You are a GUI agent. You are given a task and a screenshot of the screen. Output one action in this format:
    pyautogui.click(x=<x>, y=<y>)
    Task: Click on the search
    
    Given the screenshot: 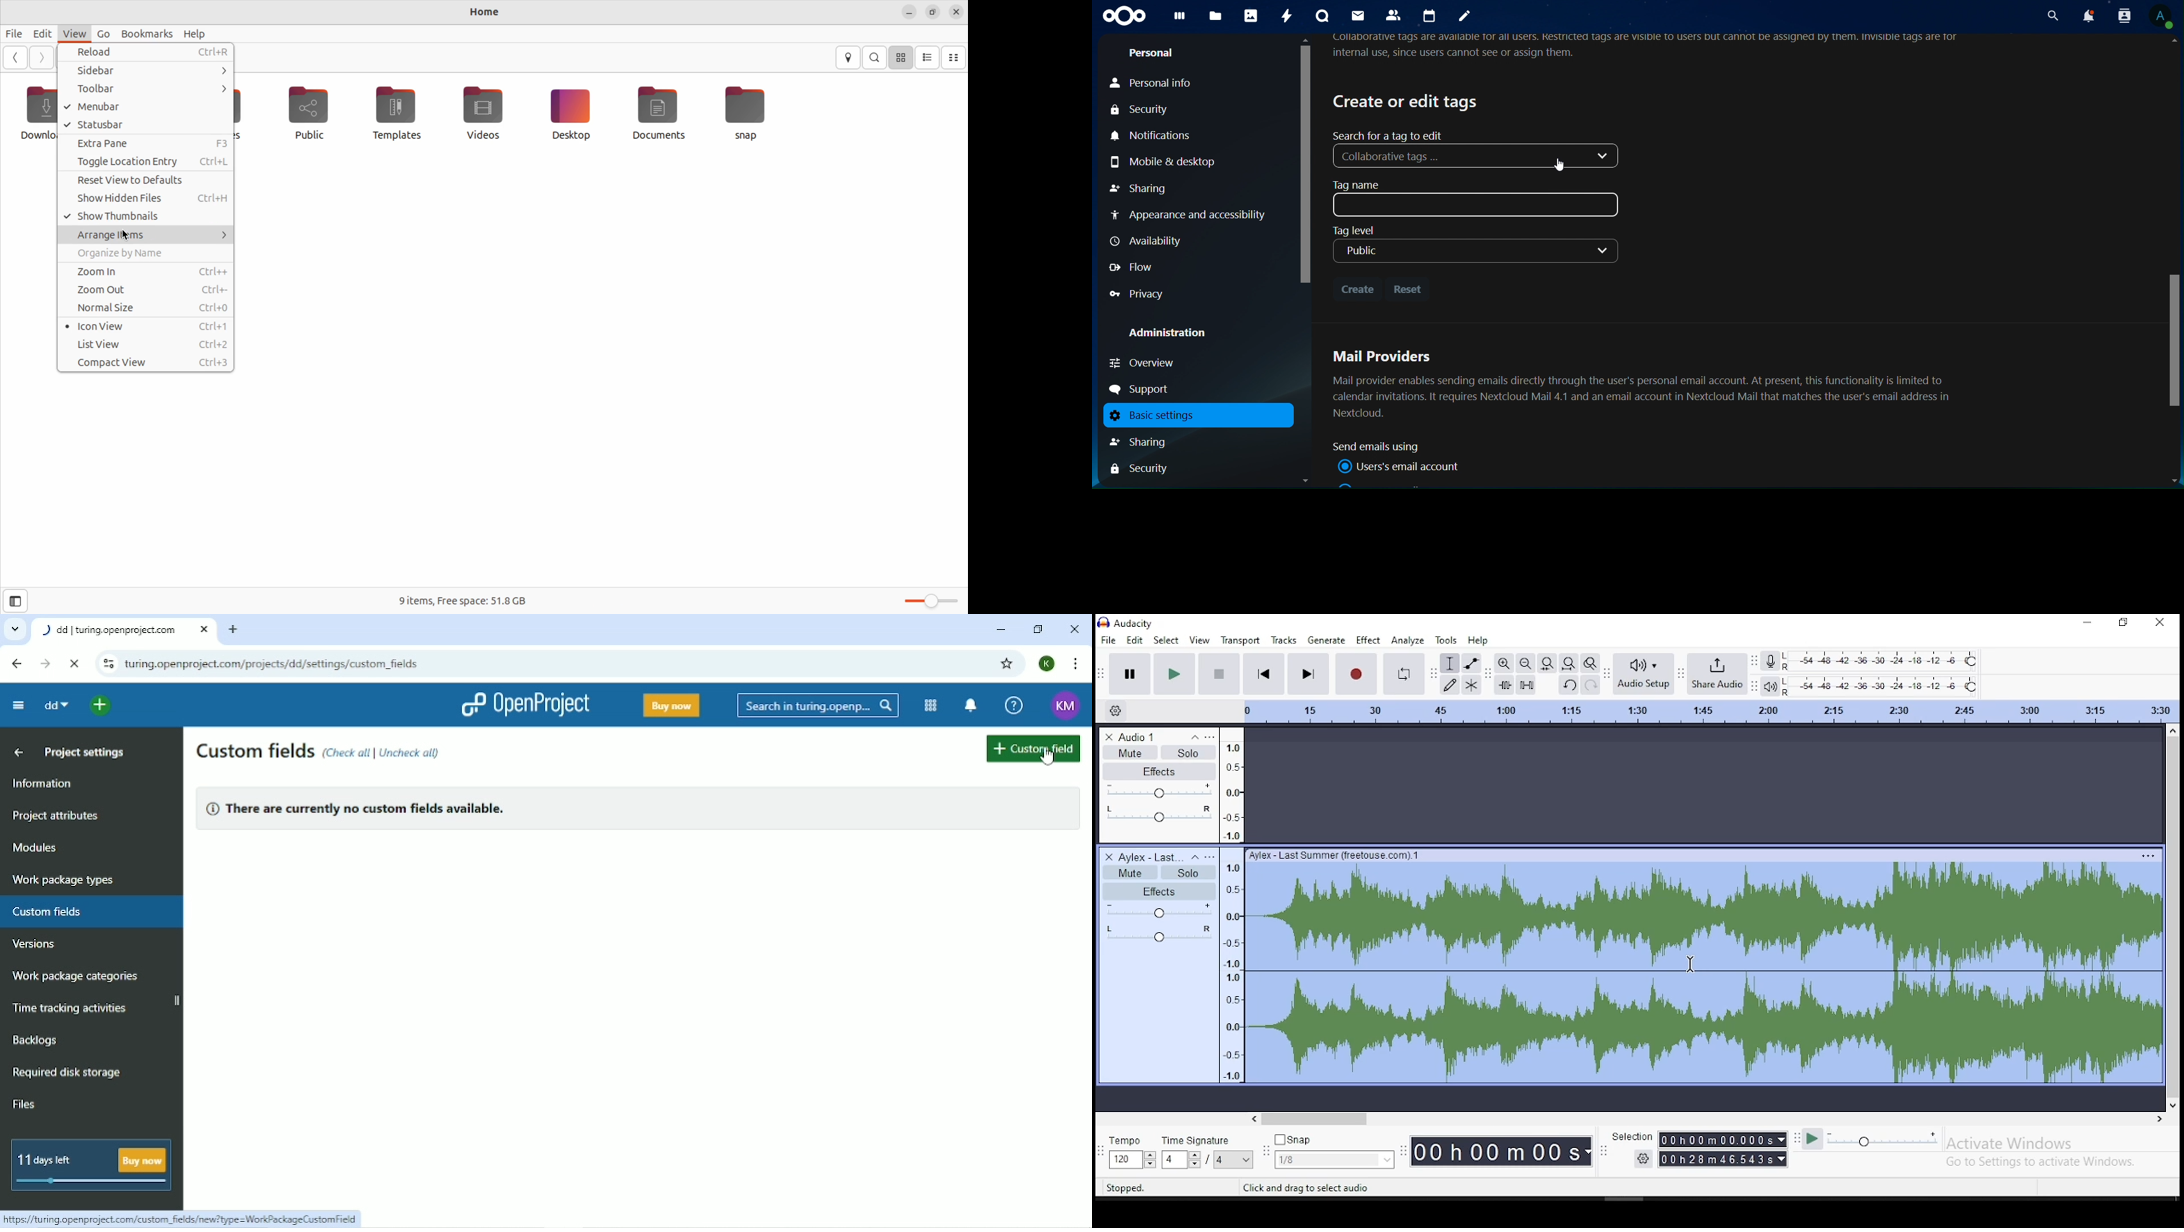 What is the action you would take?
    pyautogui.click(x=2051, y=15)
    